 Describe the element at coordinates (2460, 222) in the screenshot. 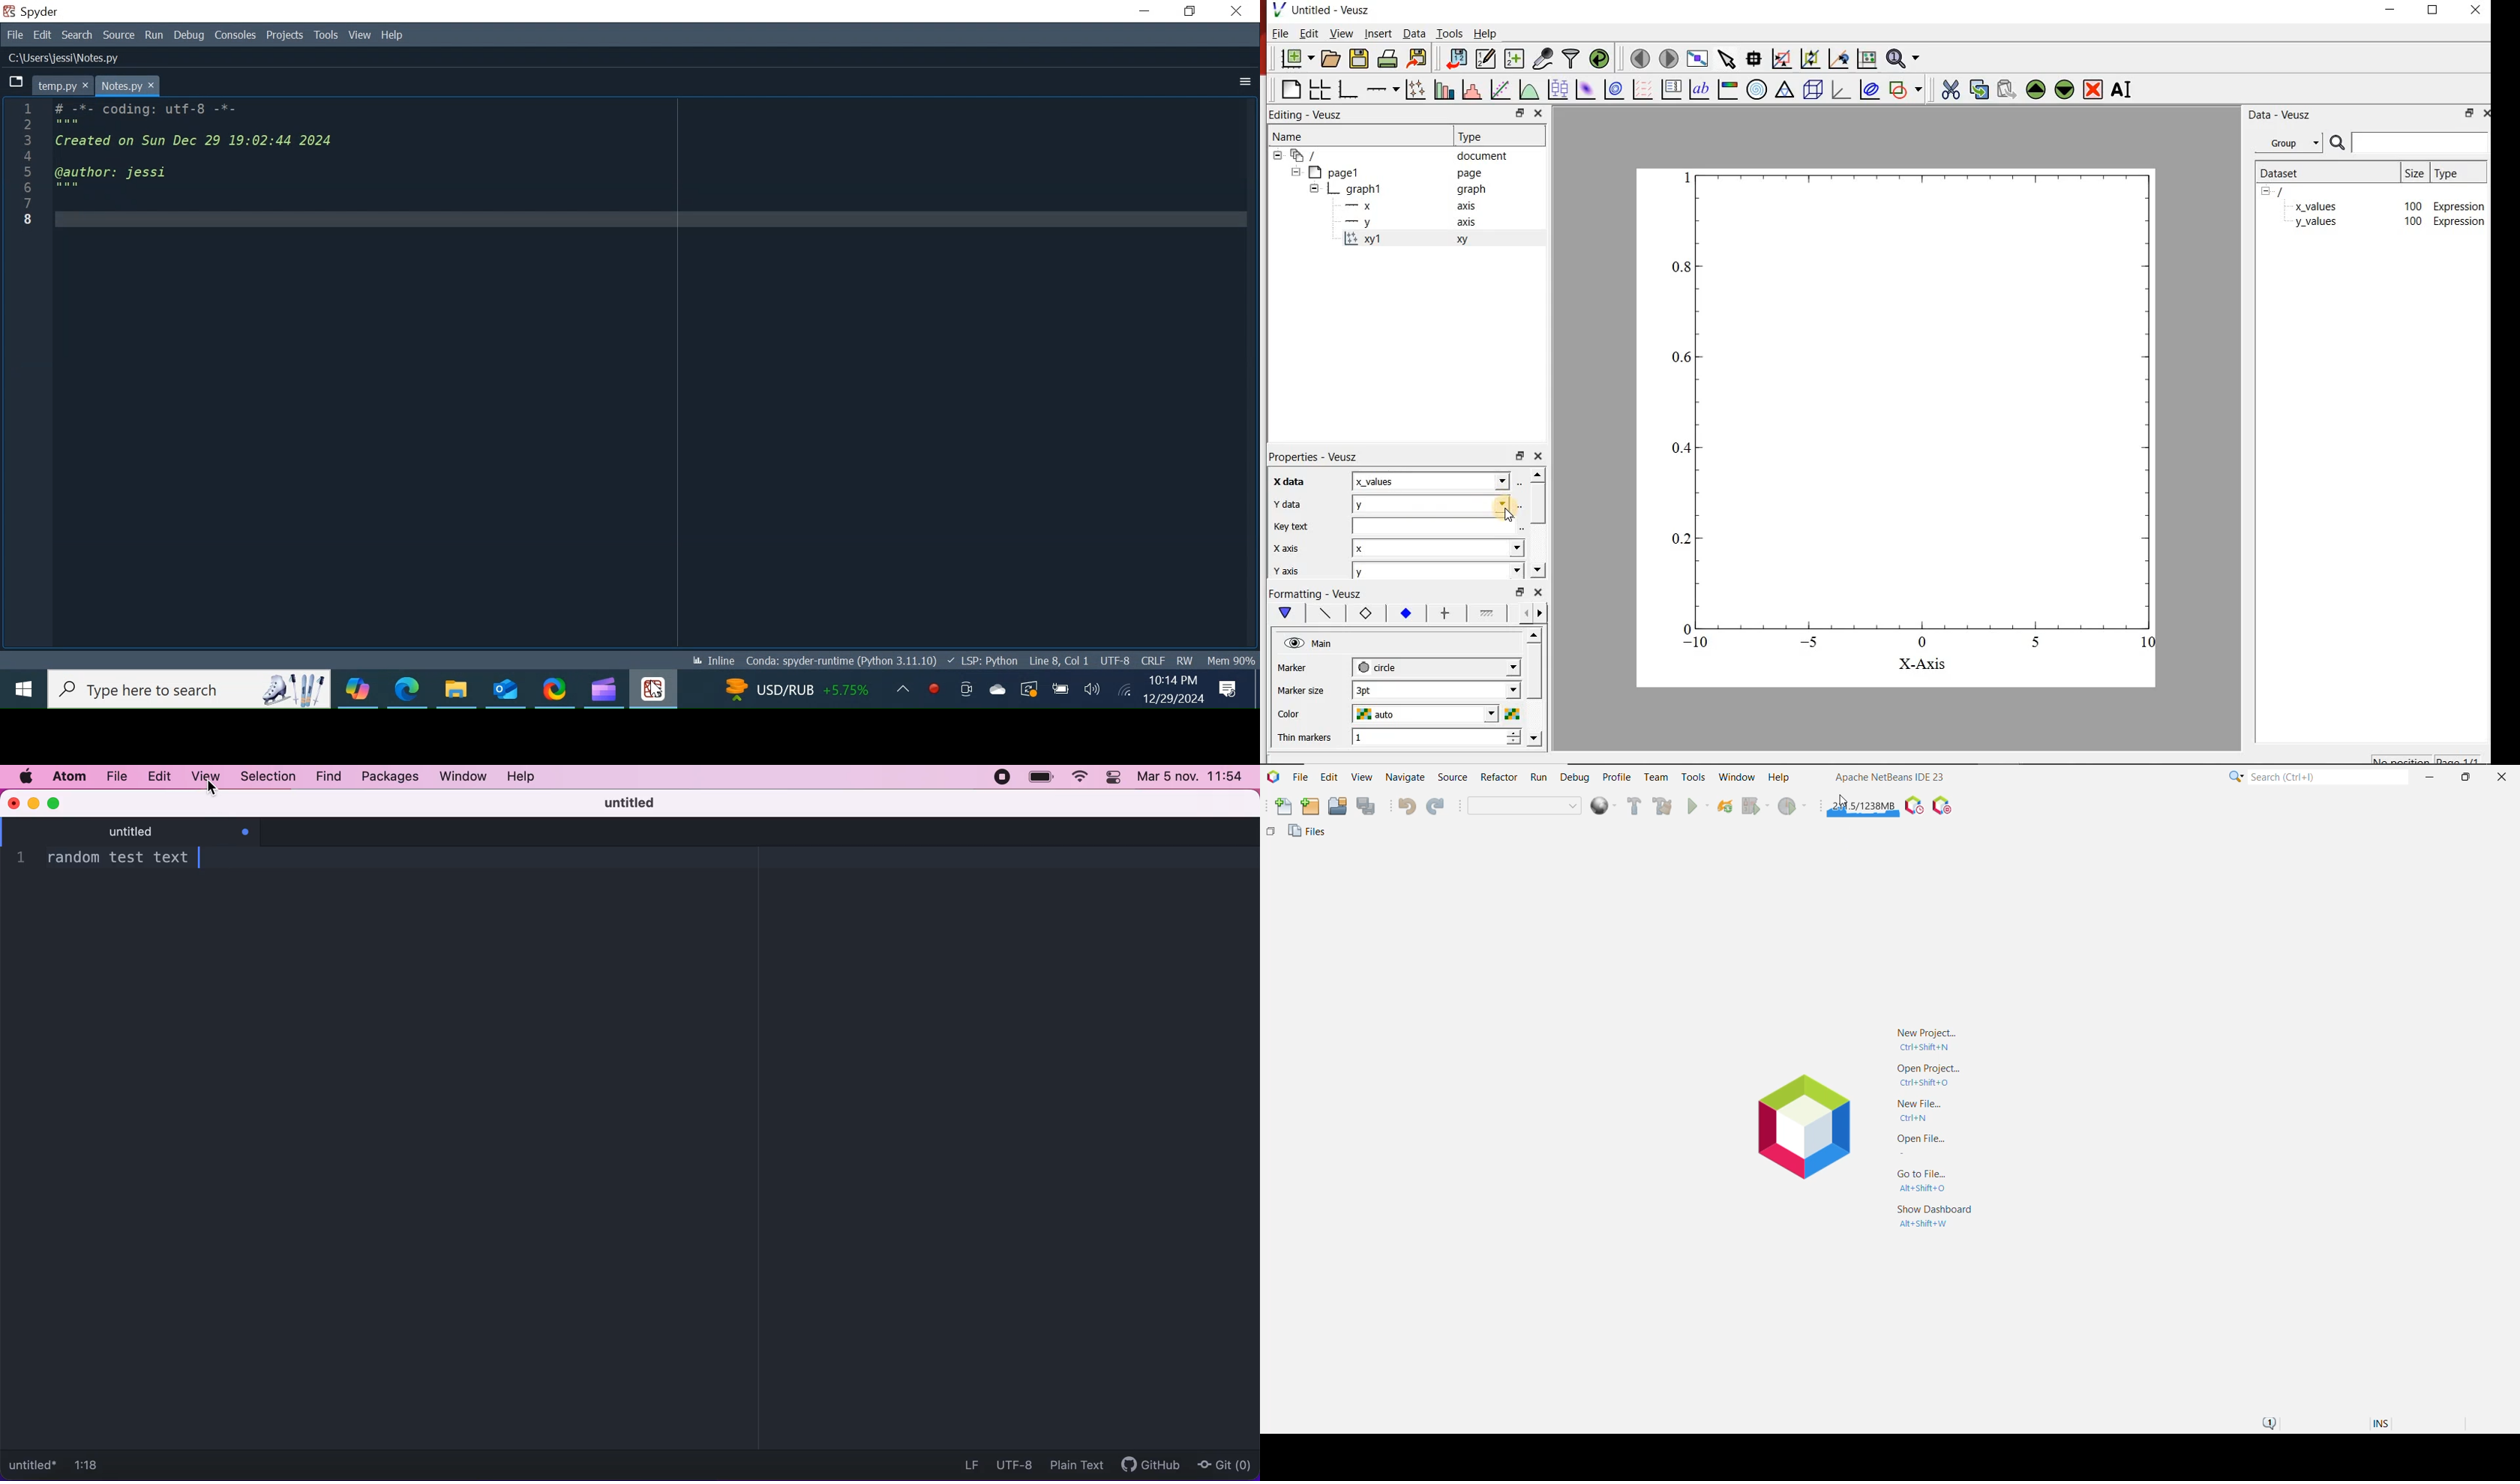

I see `Expression` at that location.